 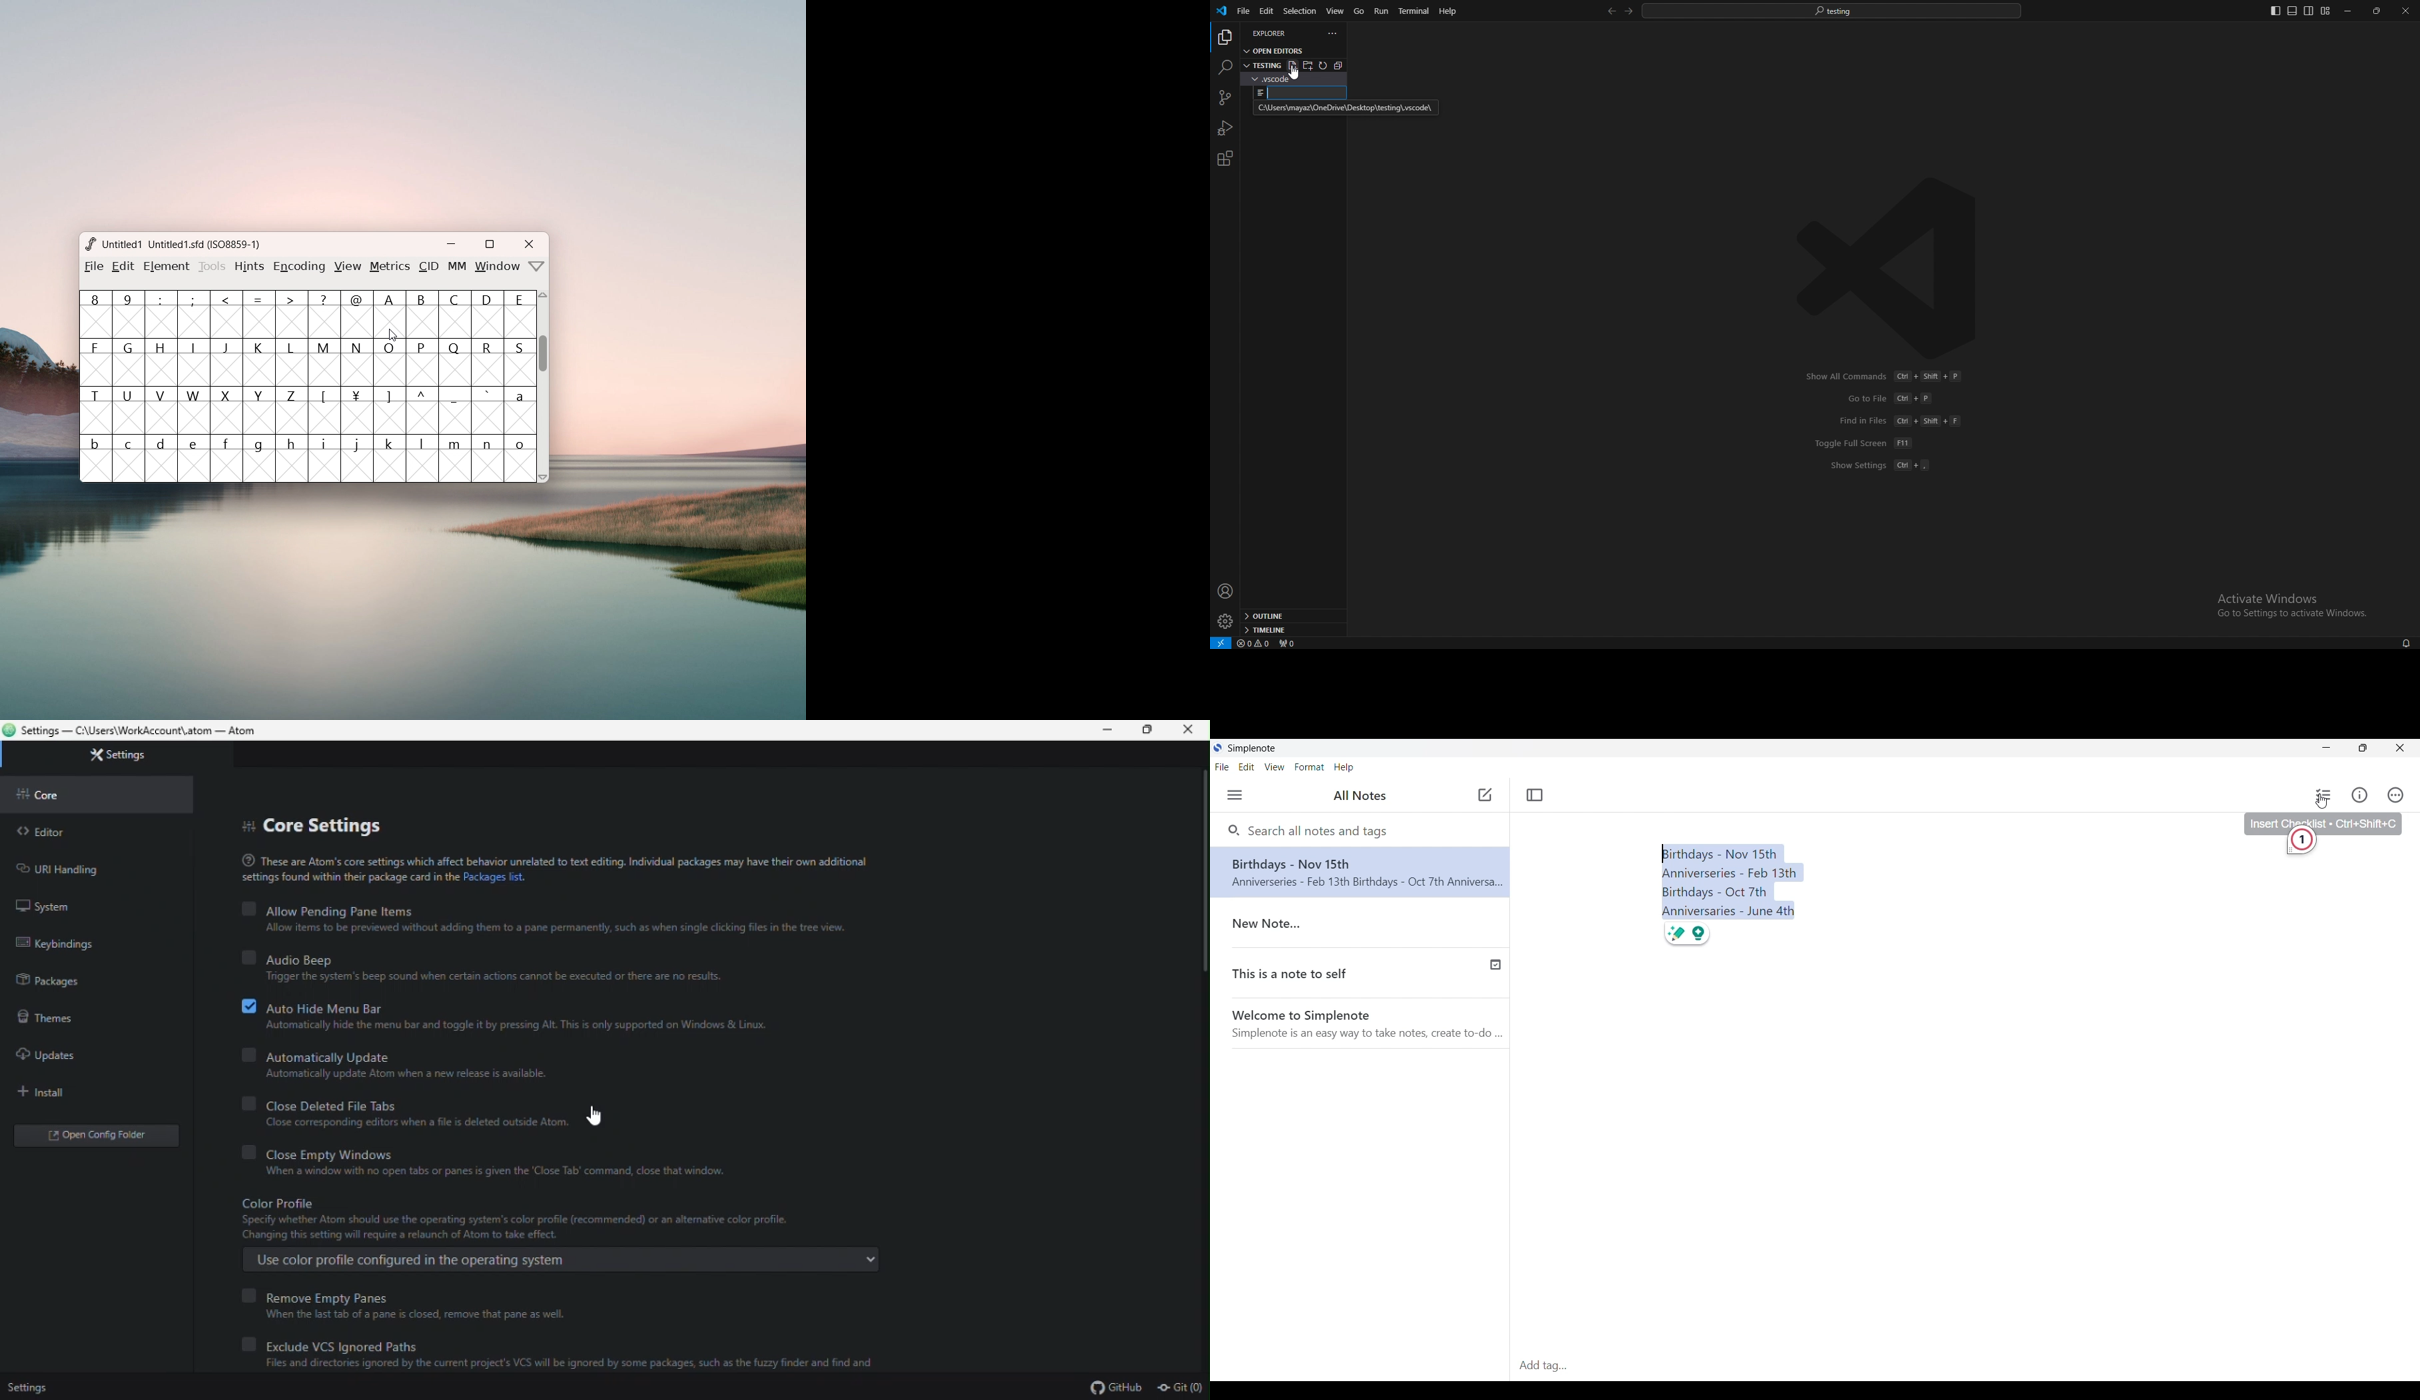 I want to click on setings, so click(x=26, y=1388).